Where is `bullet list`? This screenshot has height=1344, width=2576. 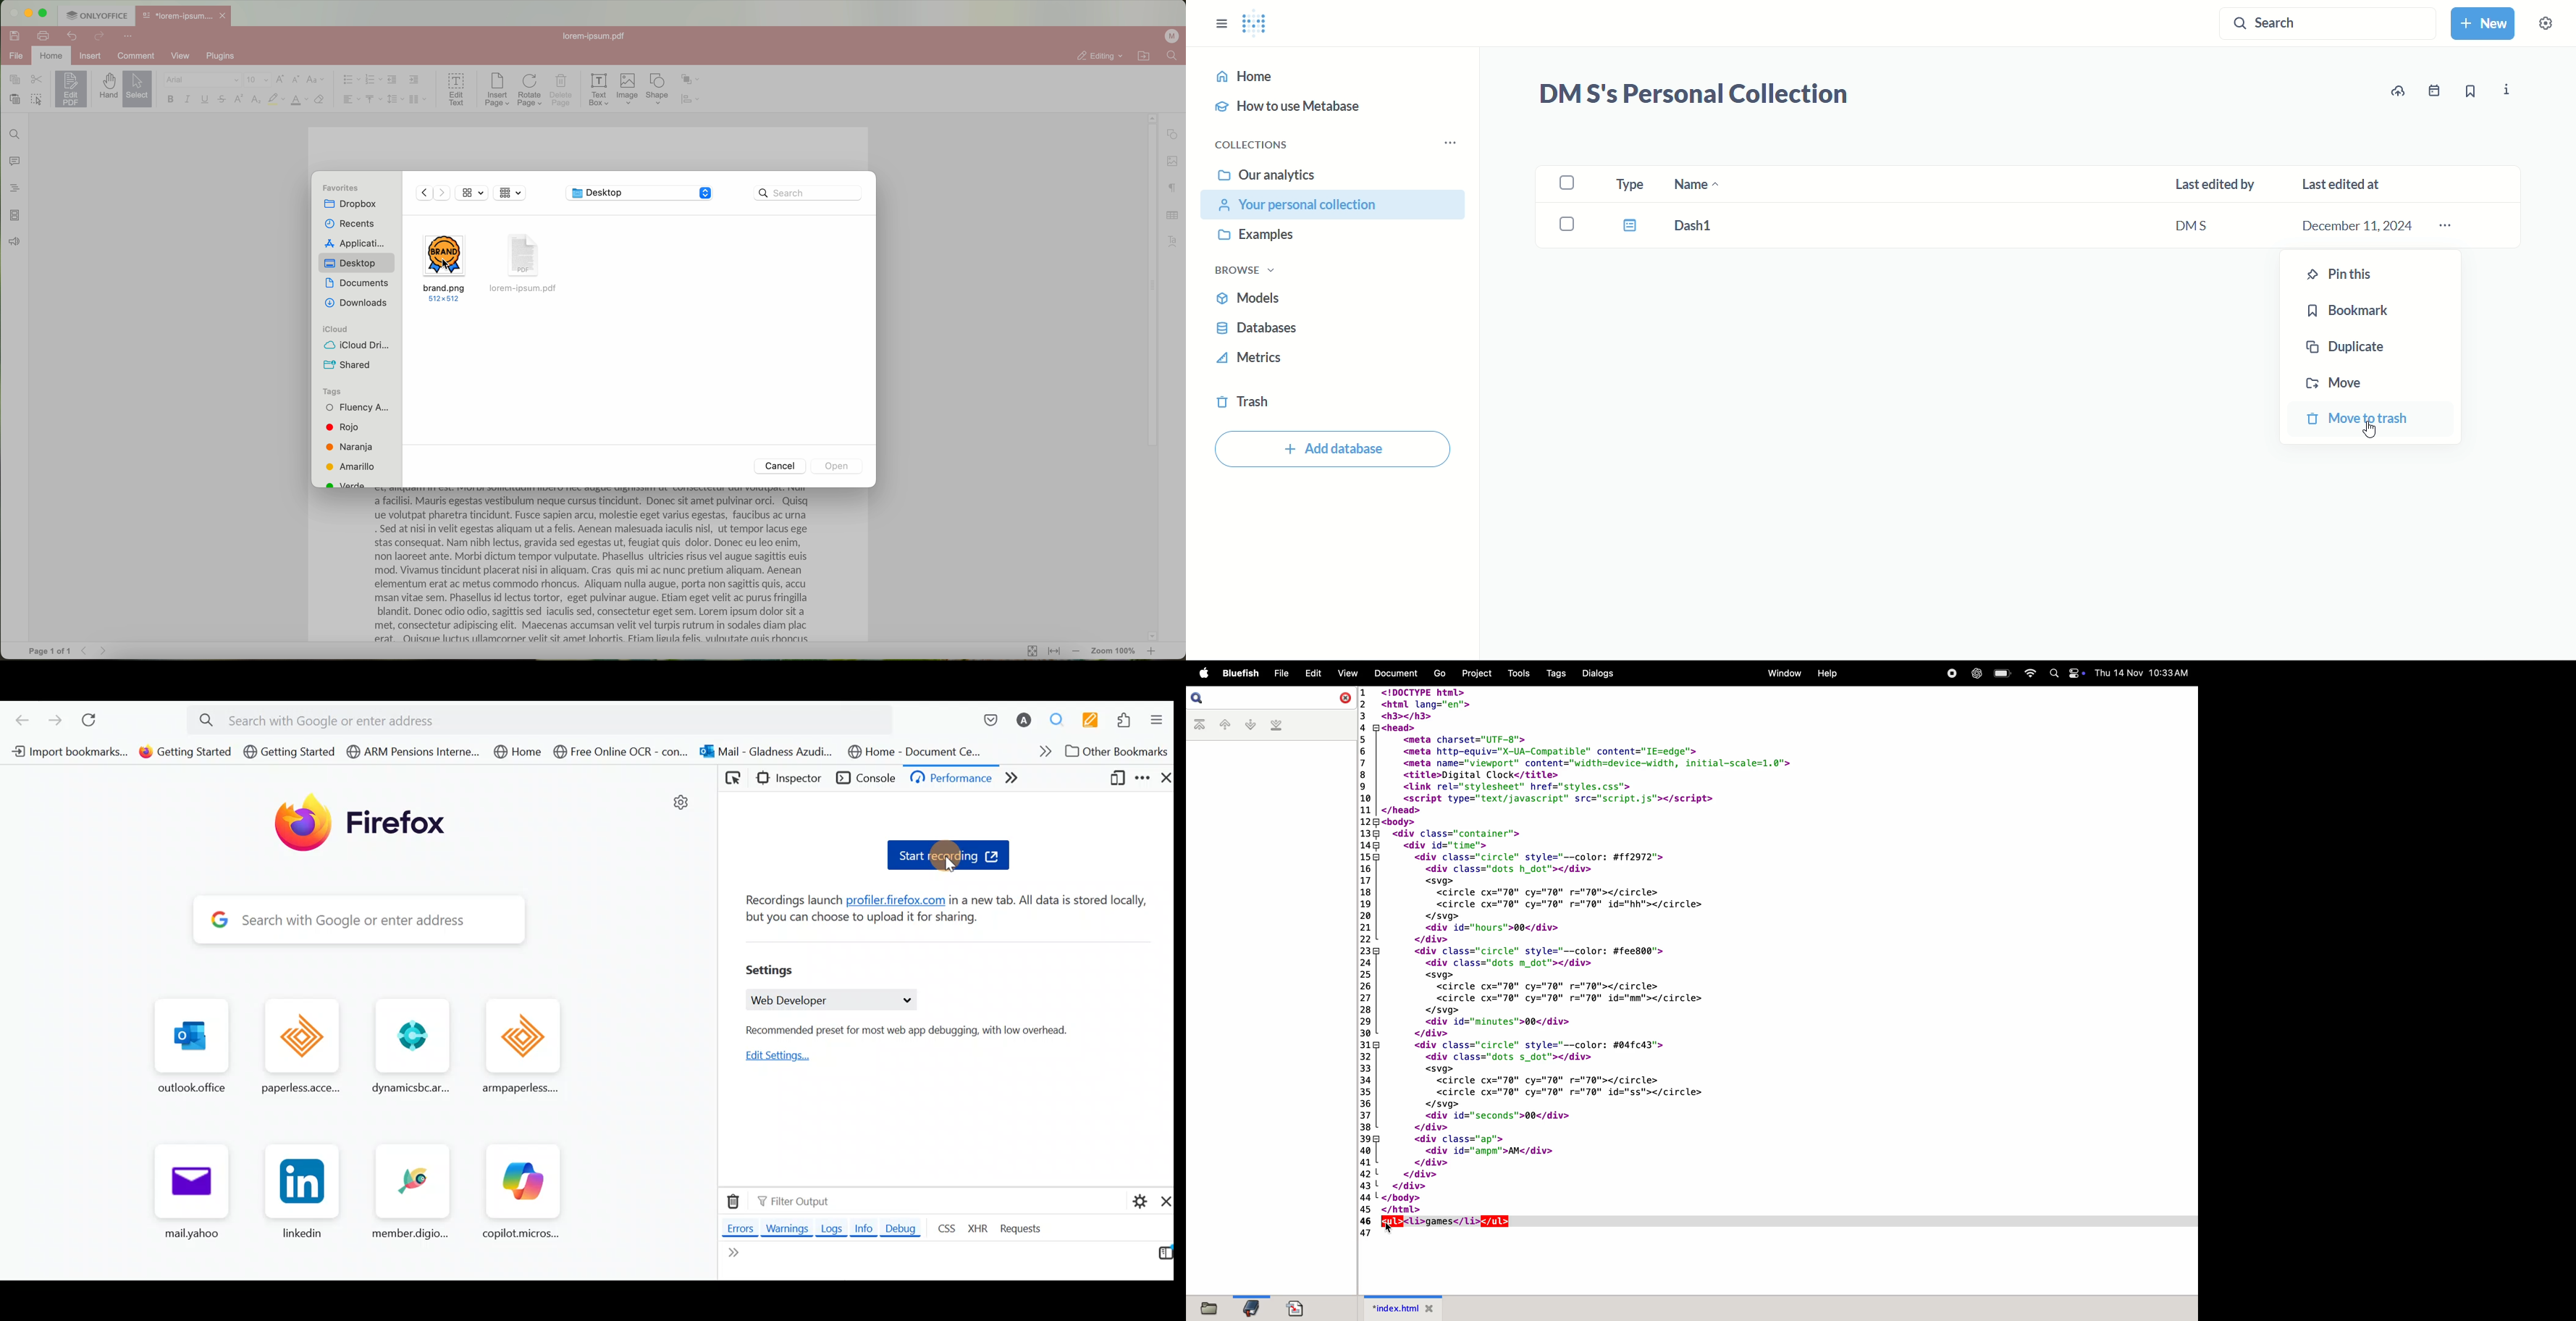 bullet list is located at coordinates (349, 80).